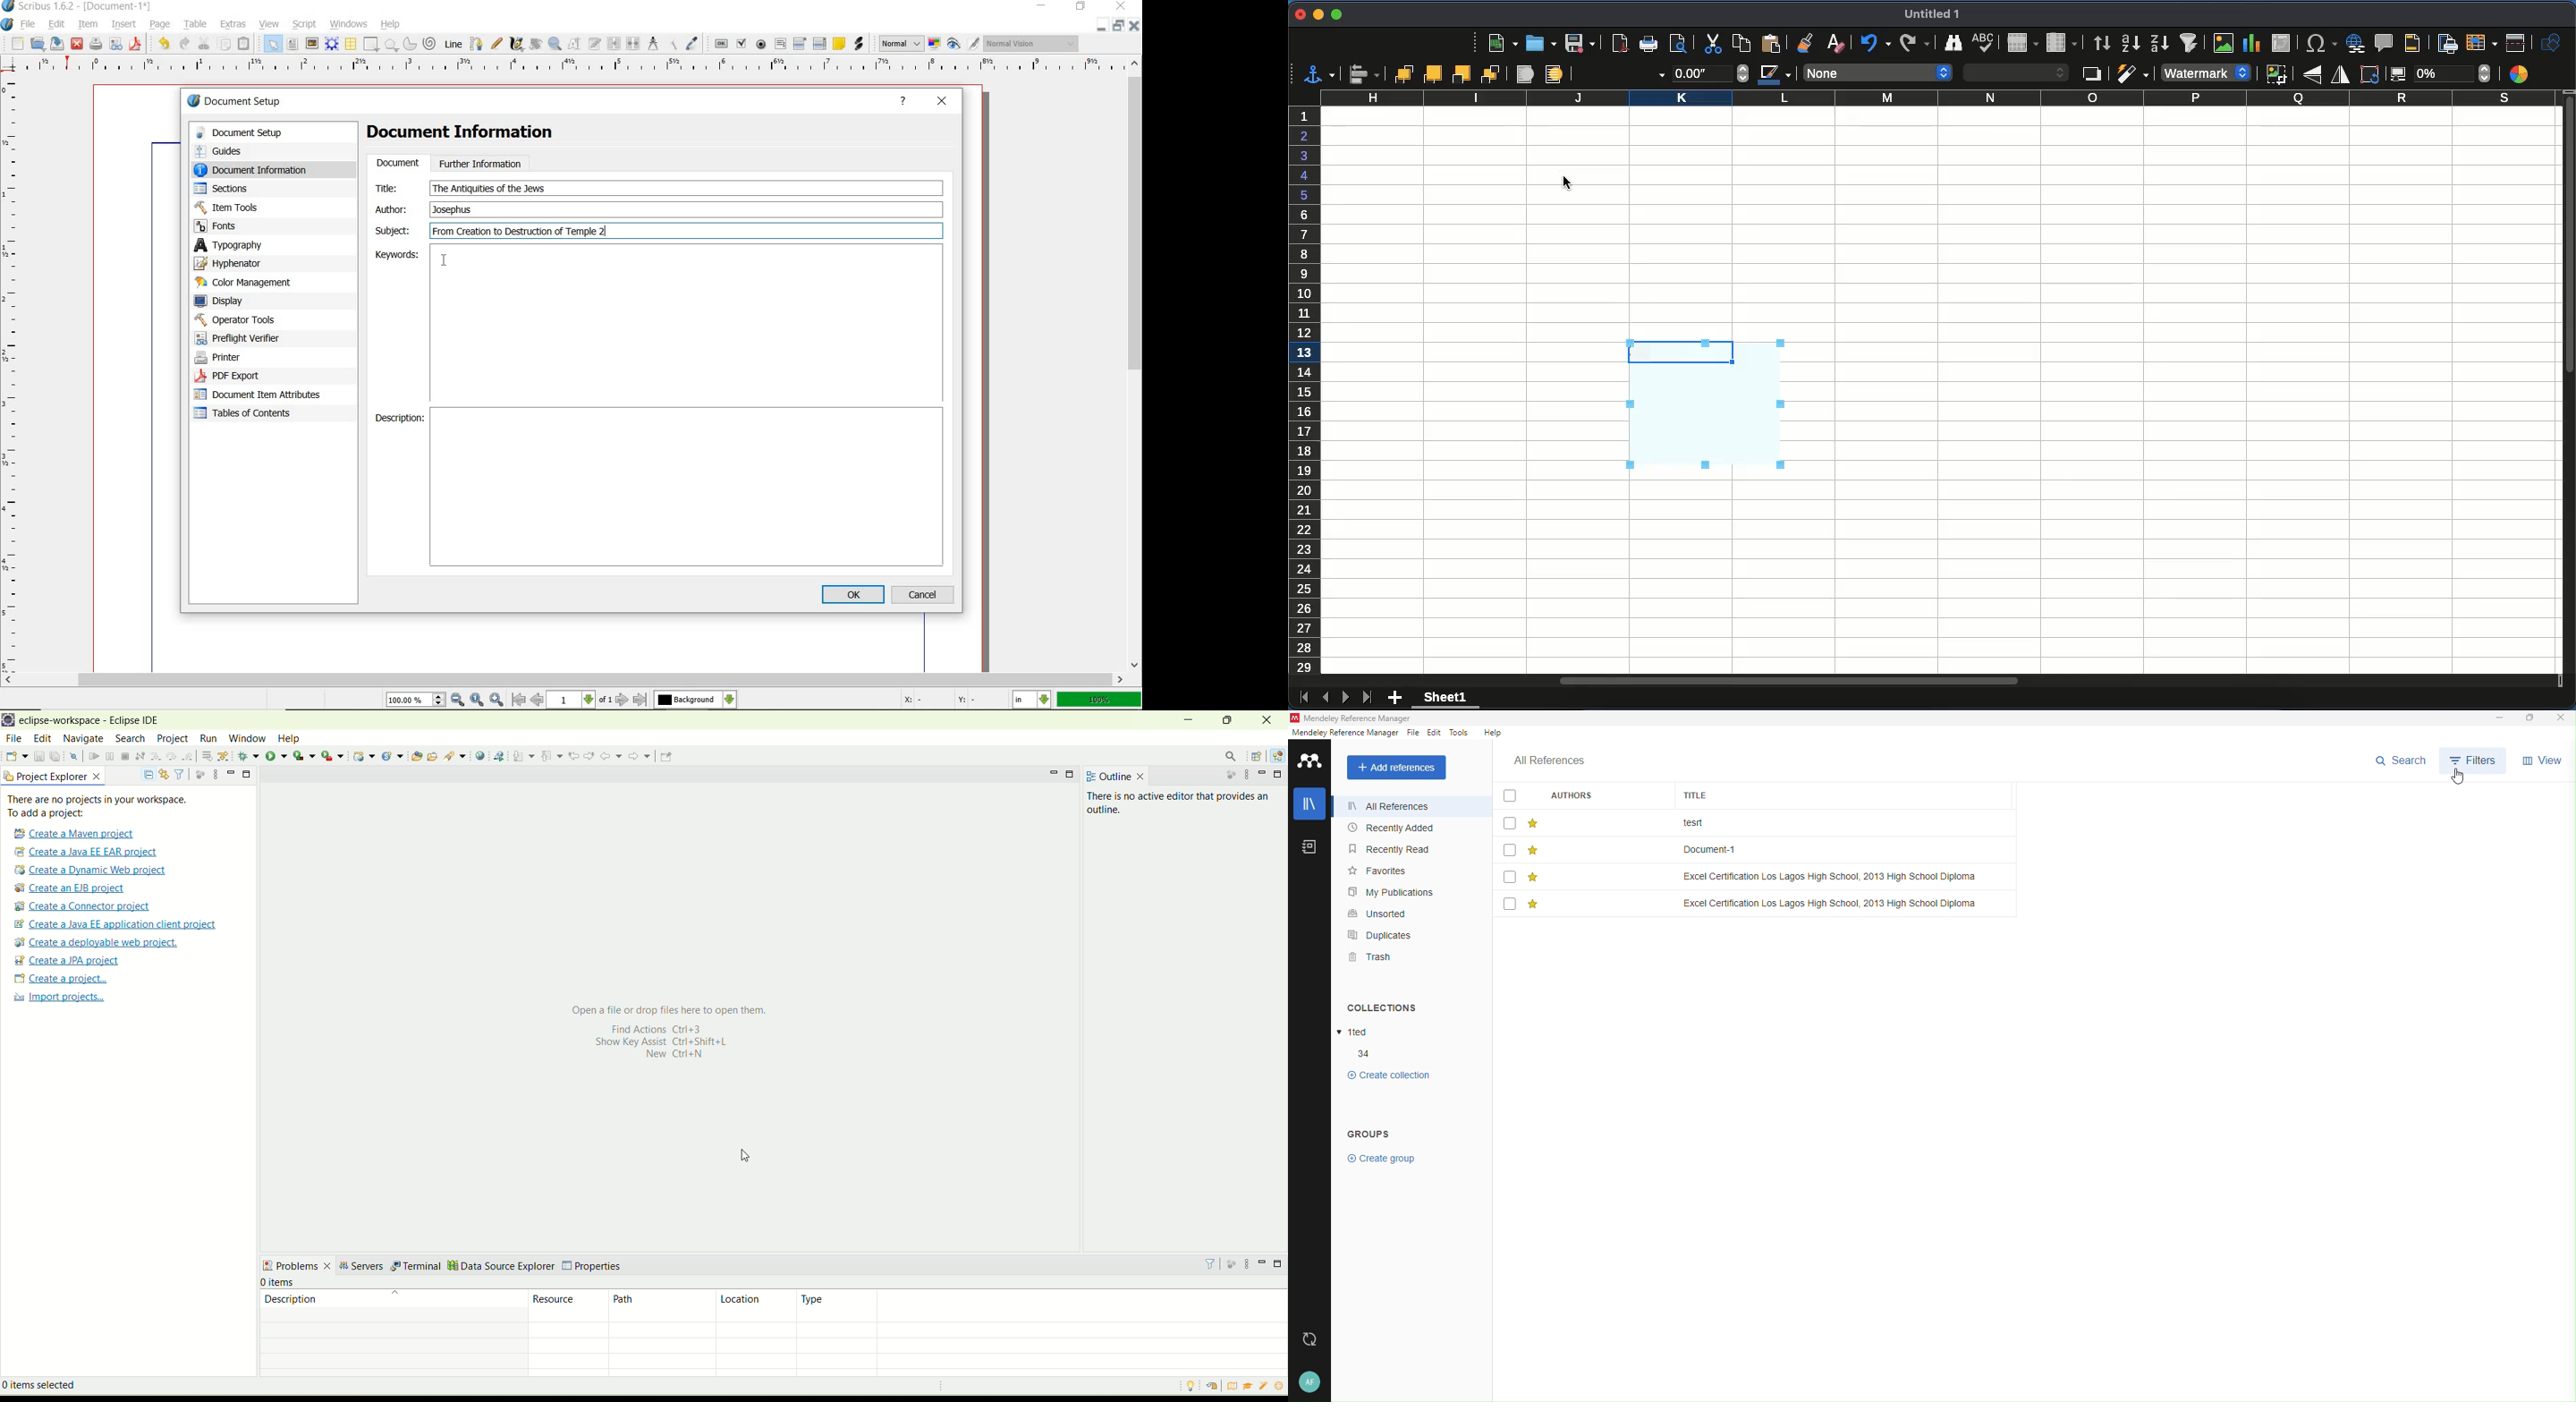 Image resolution: width=2576 pixels, height=1428 pixels. I want to click on create a Java EE EAR project, so click(87, 852).